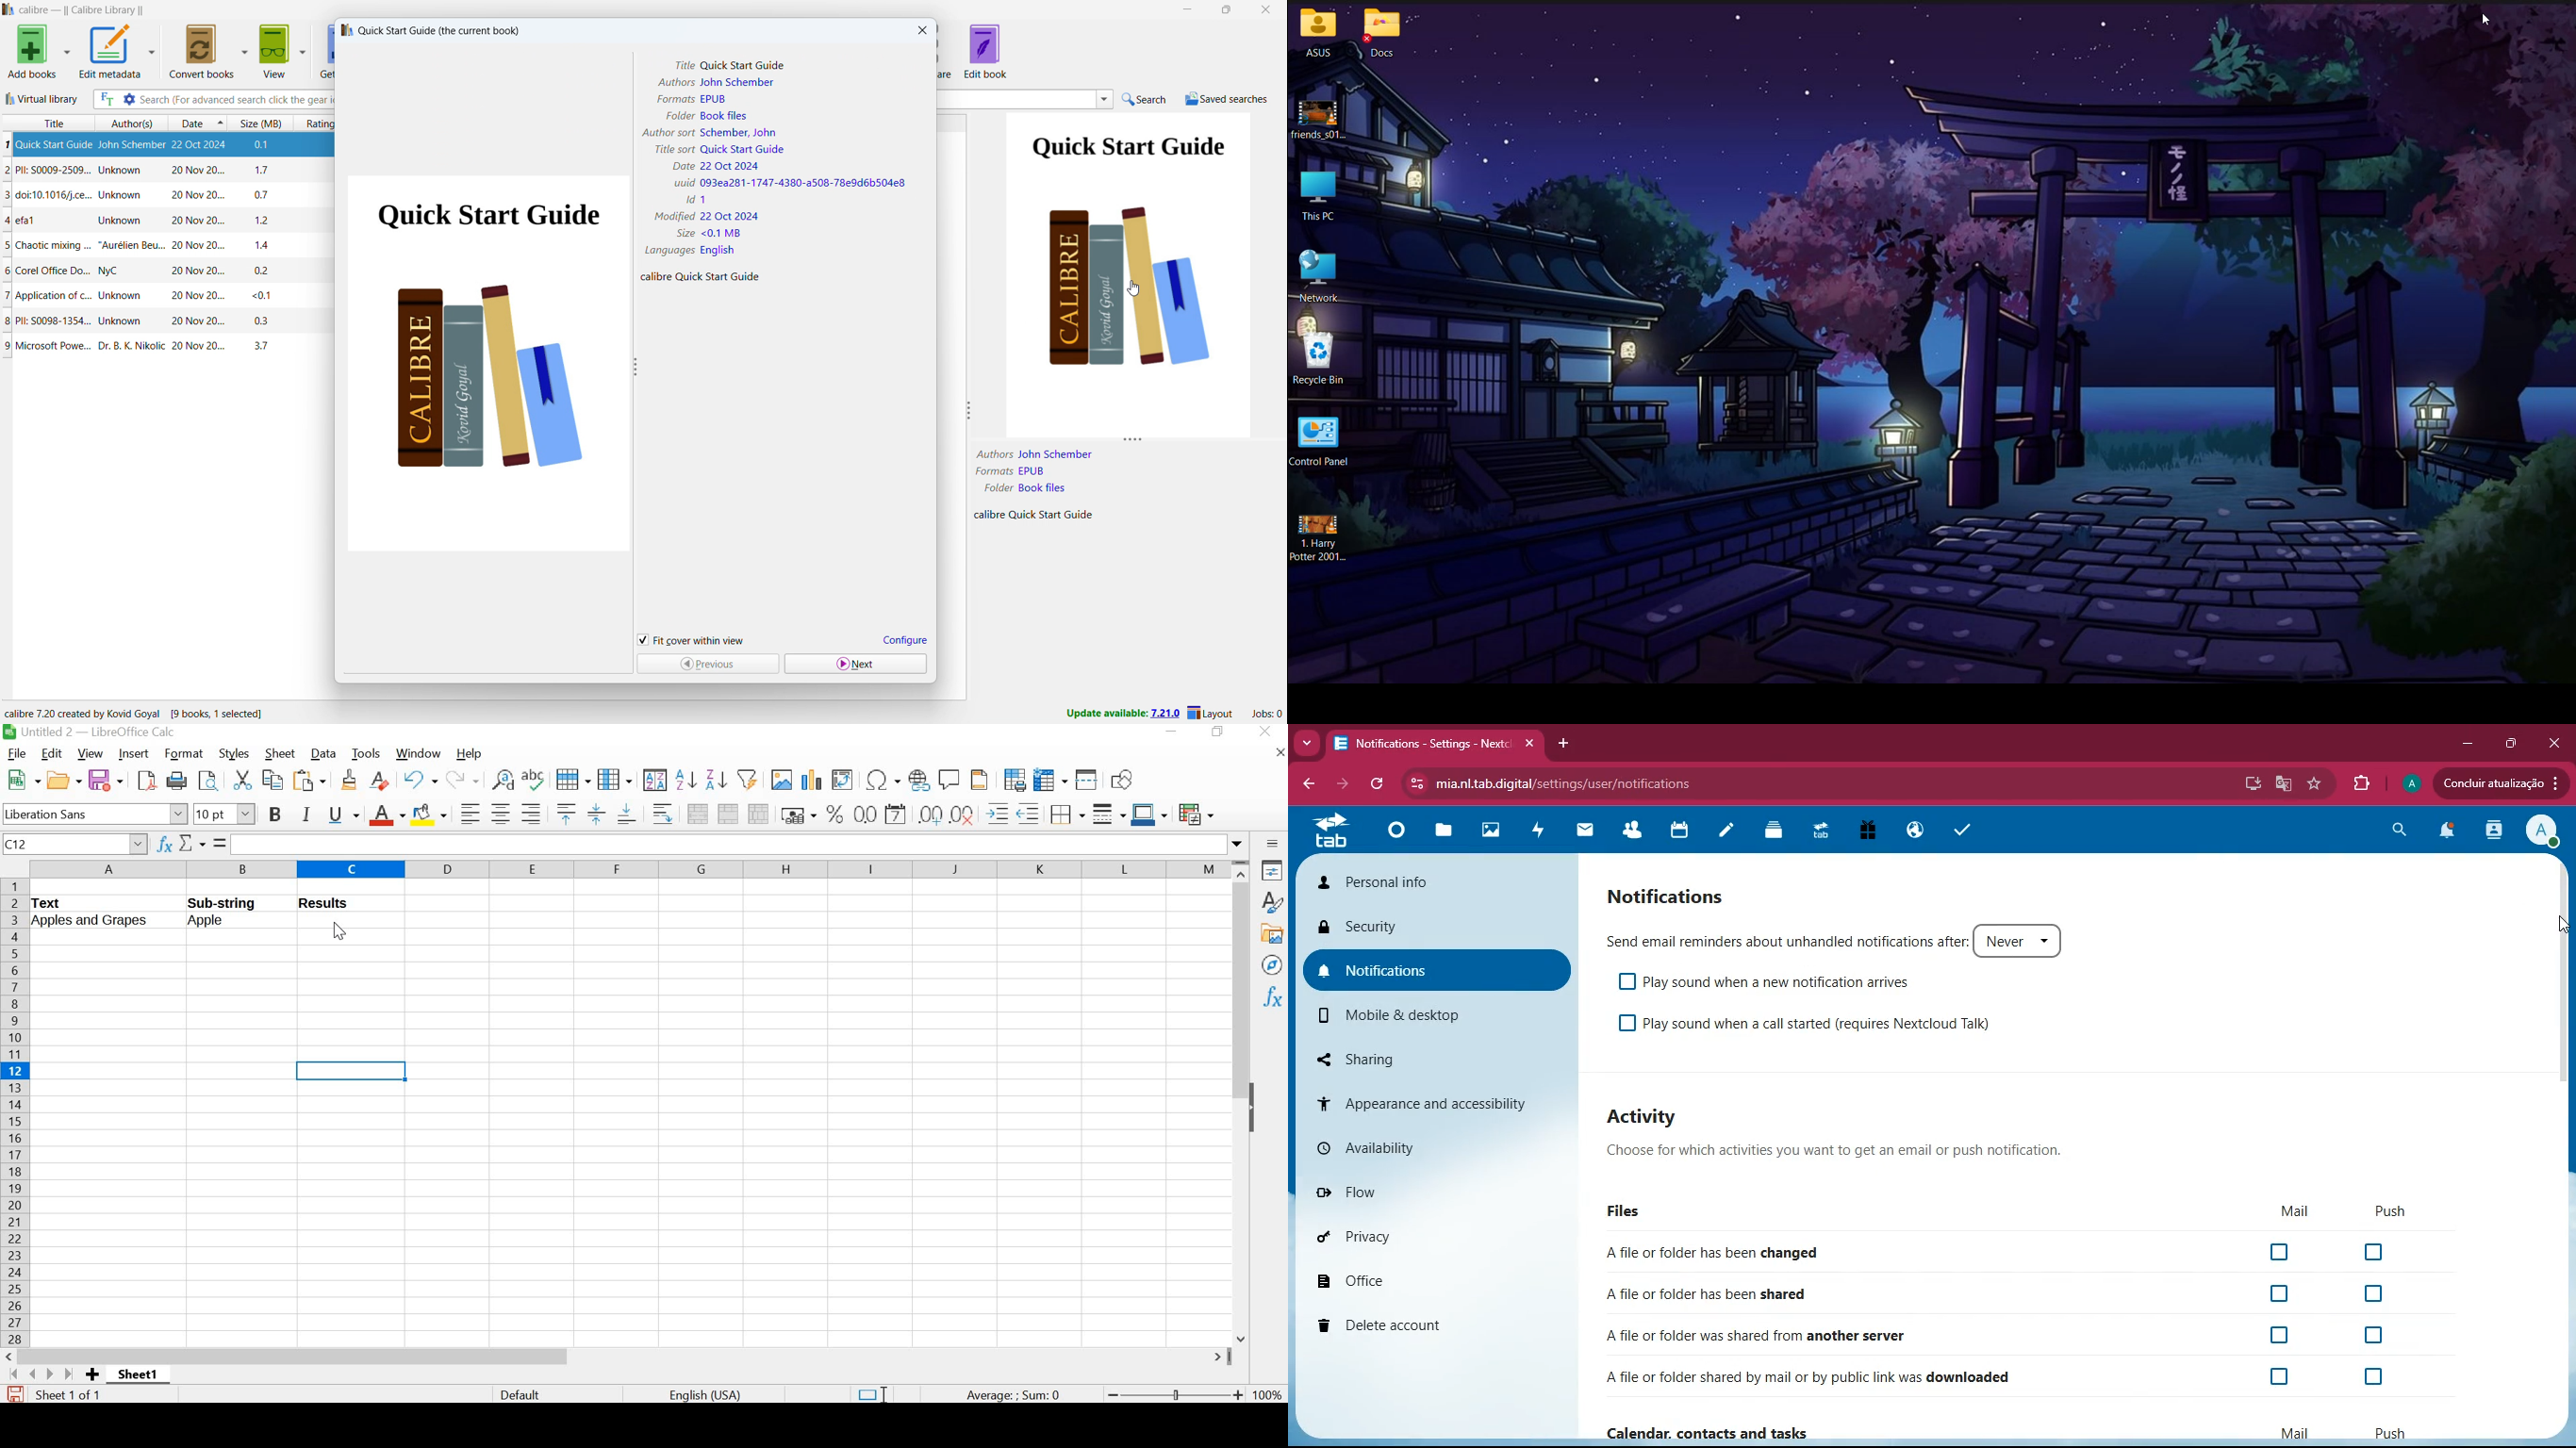 This screenshot has height=1456, width=2576. Describe the element at coordinates (971, 411) in the screenshot. I see `resize` at that location.